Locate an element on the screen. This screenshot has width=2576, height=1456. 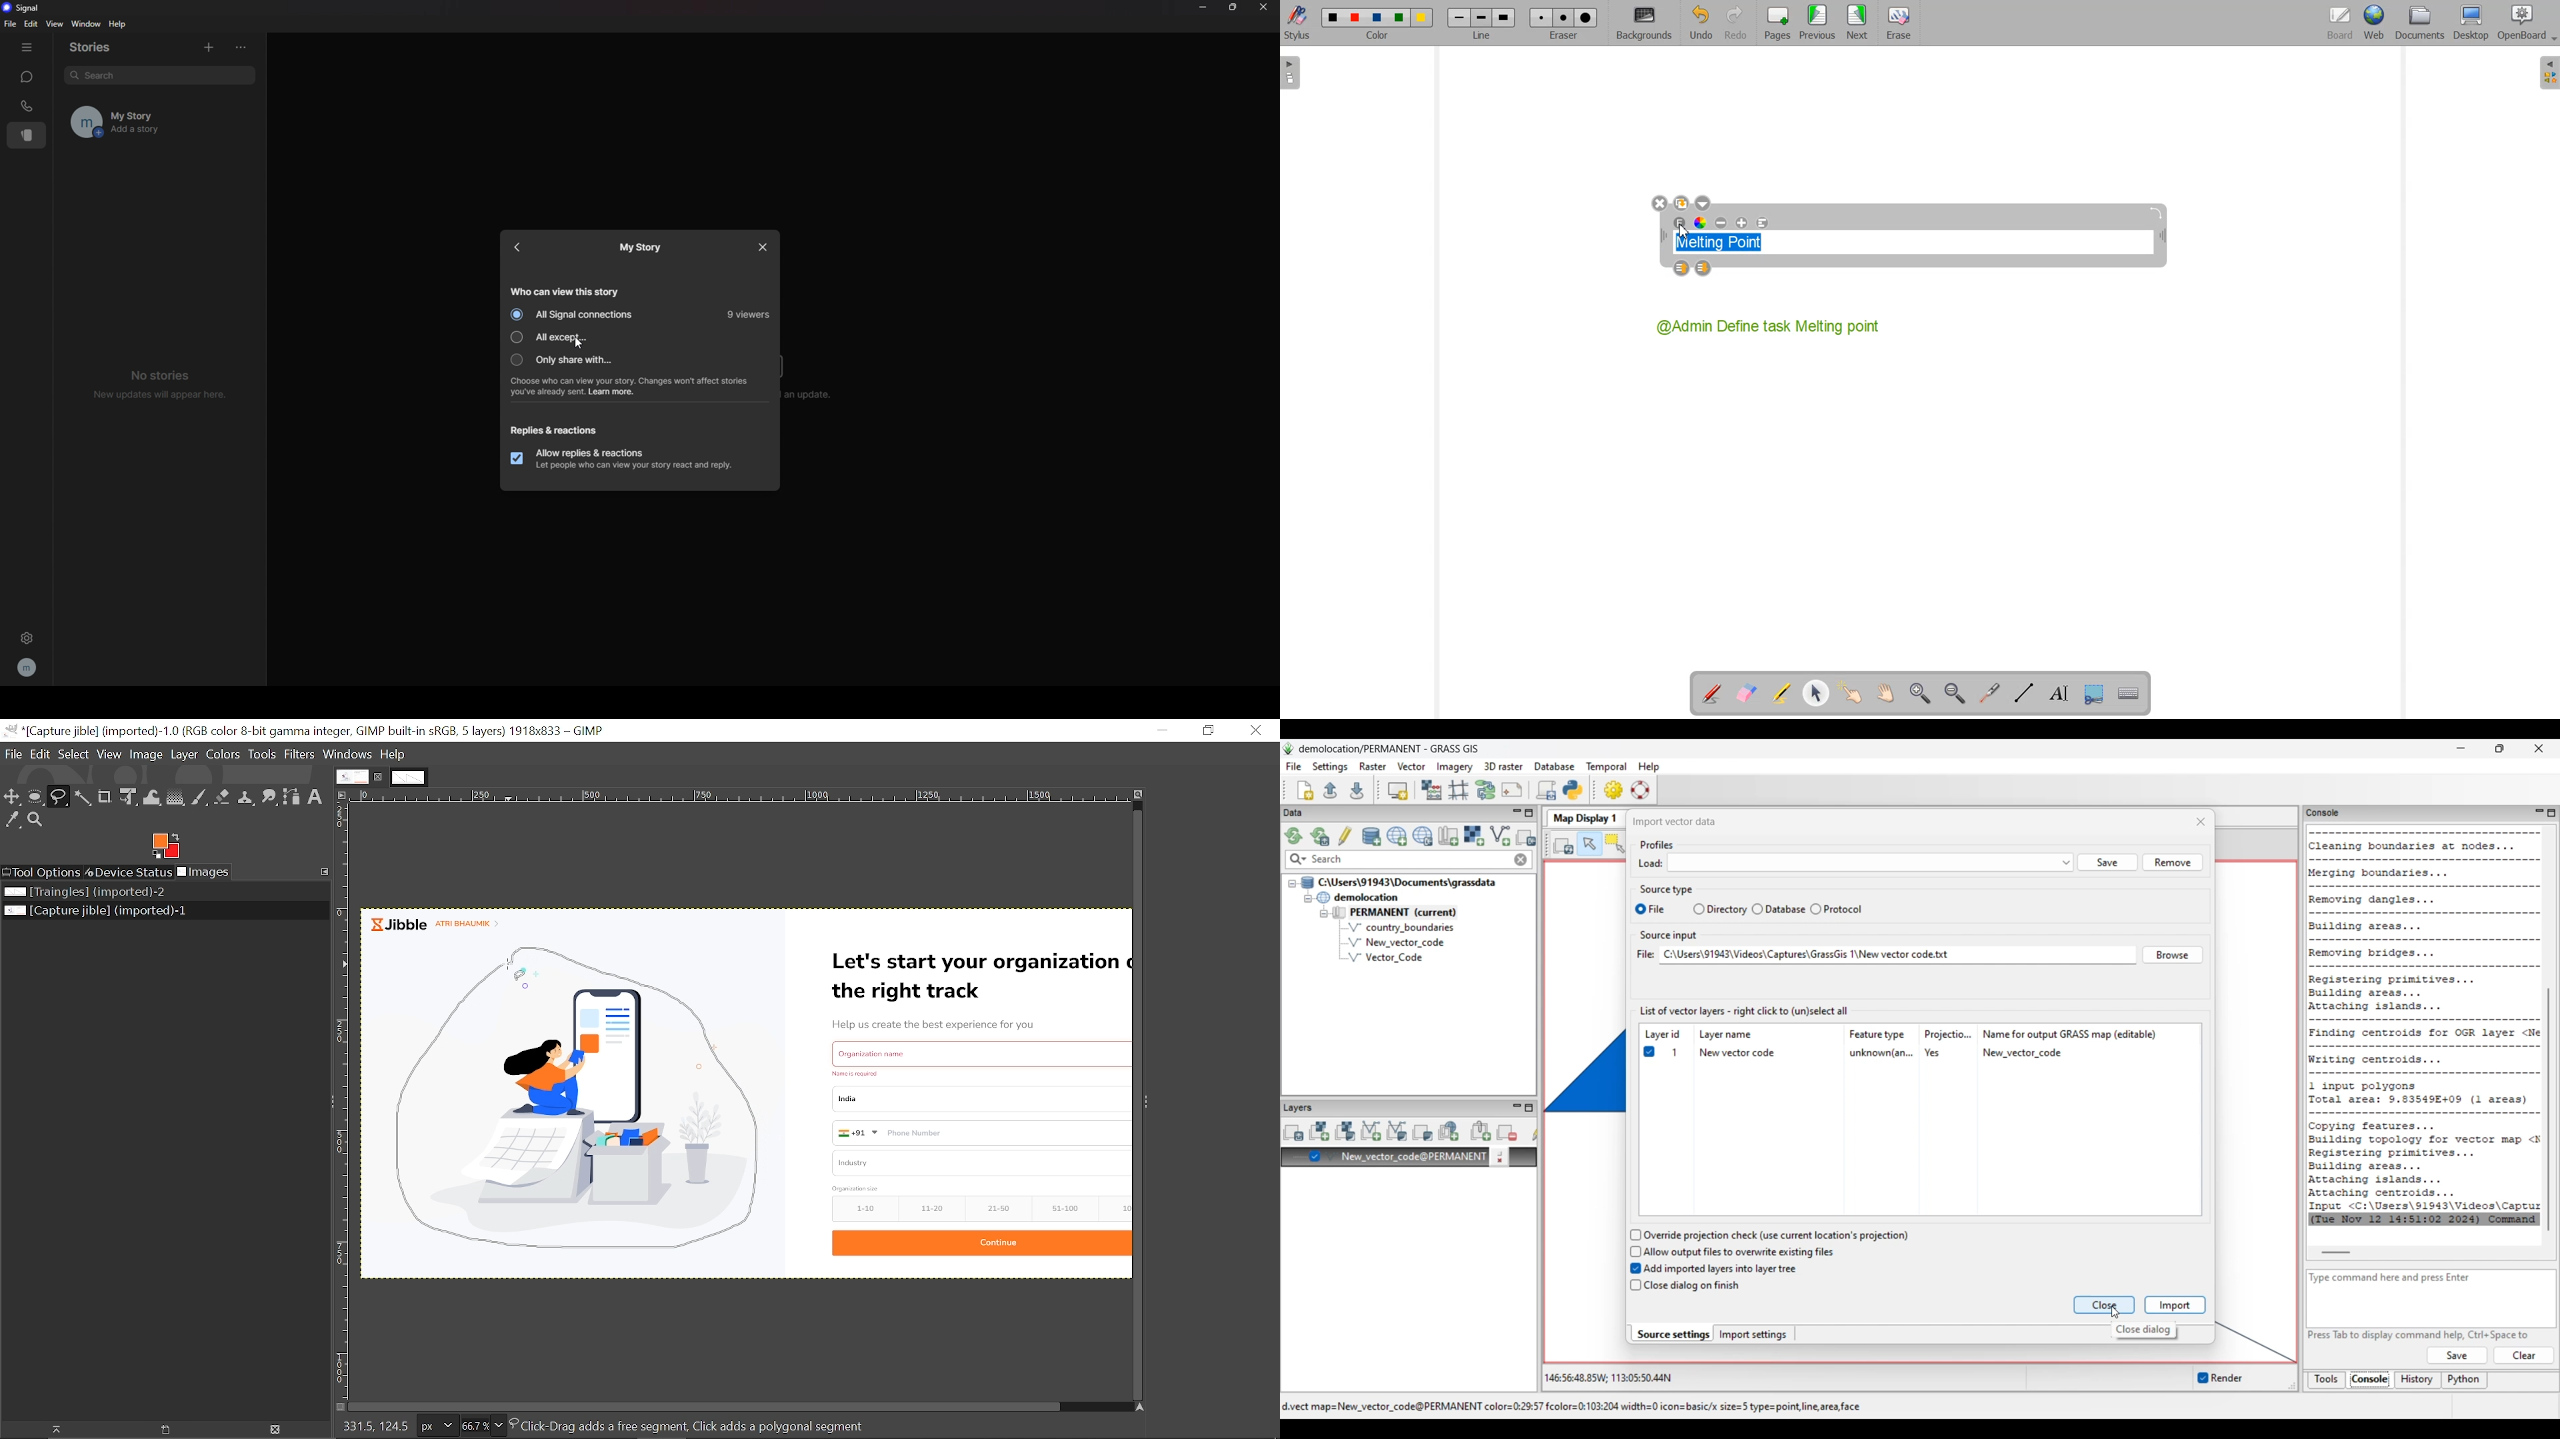
Close current tab is located at coordinates (380, 777).